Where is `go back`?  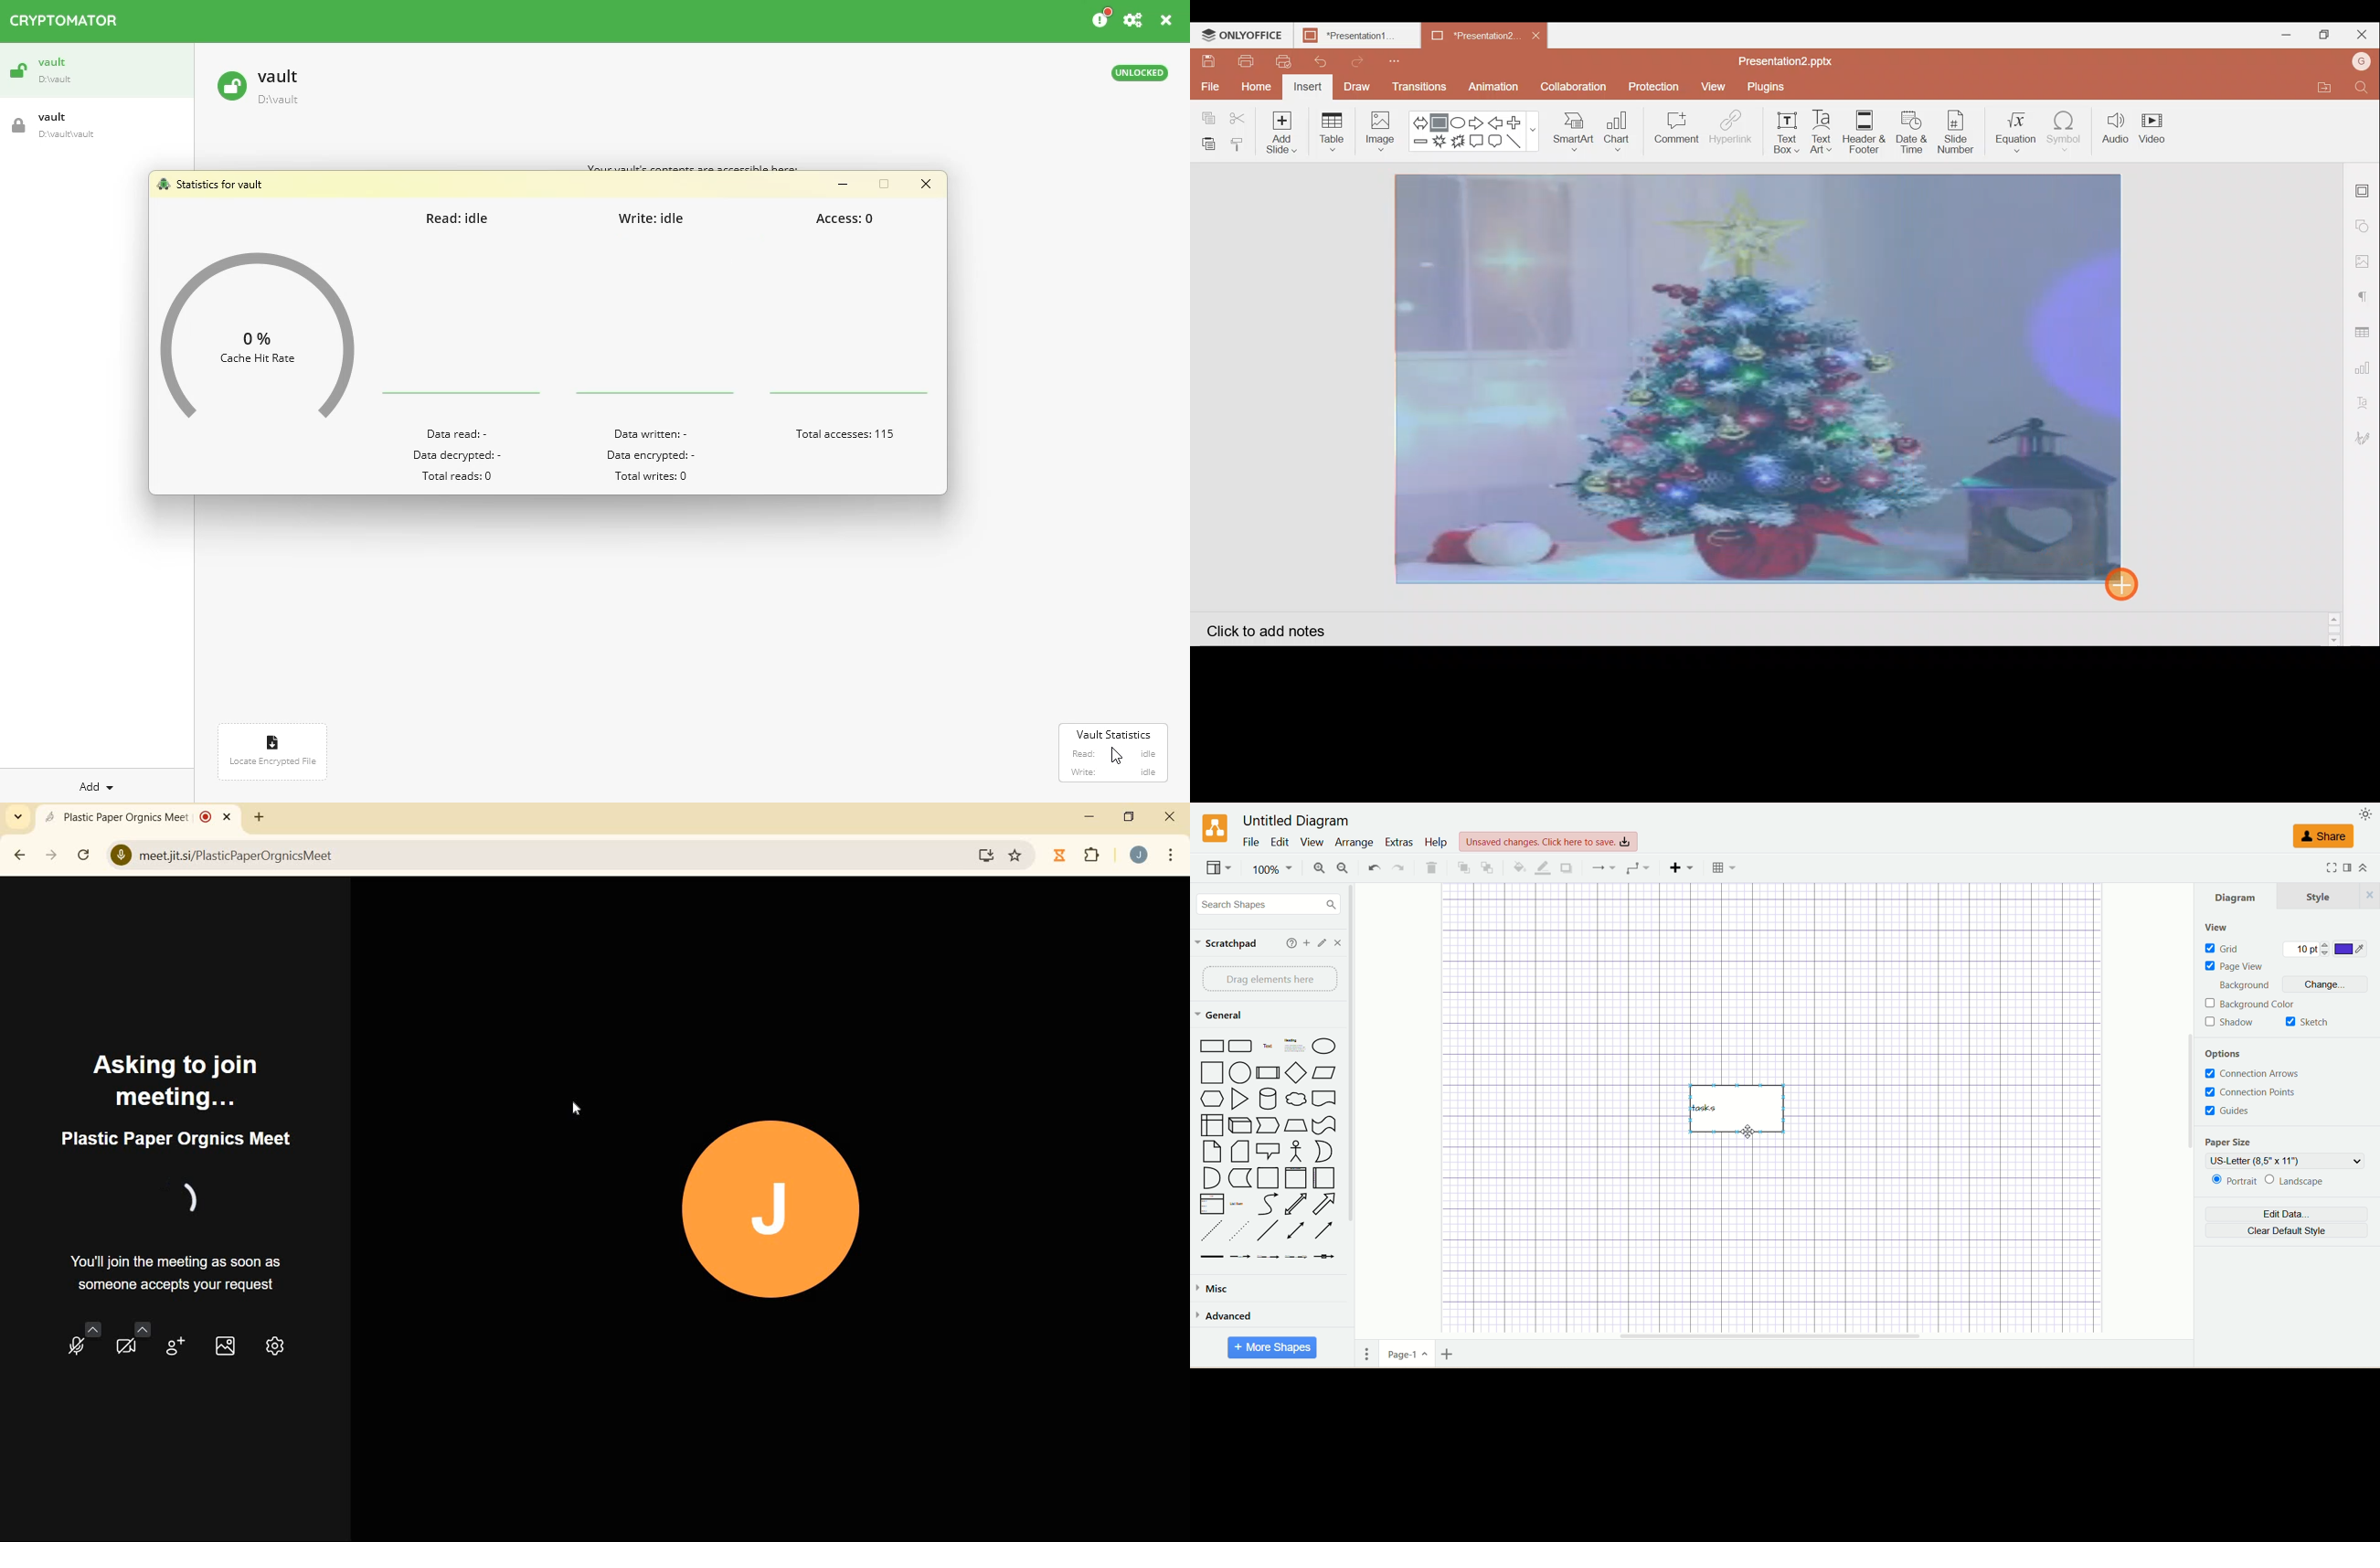
go back is located at coordinates (1489, 868).